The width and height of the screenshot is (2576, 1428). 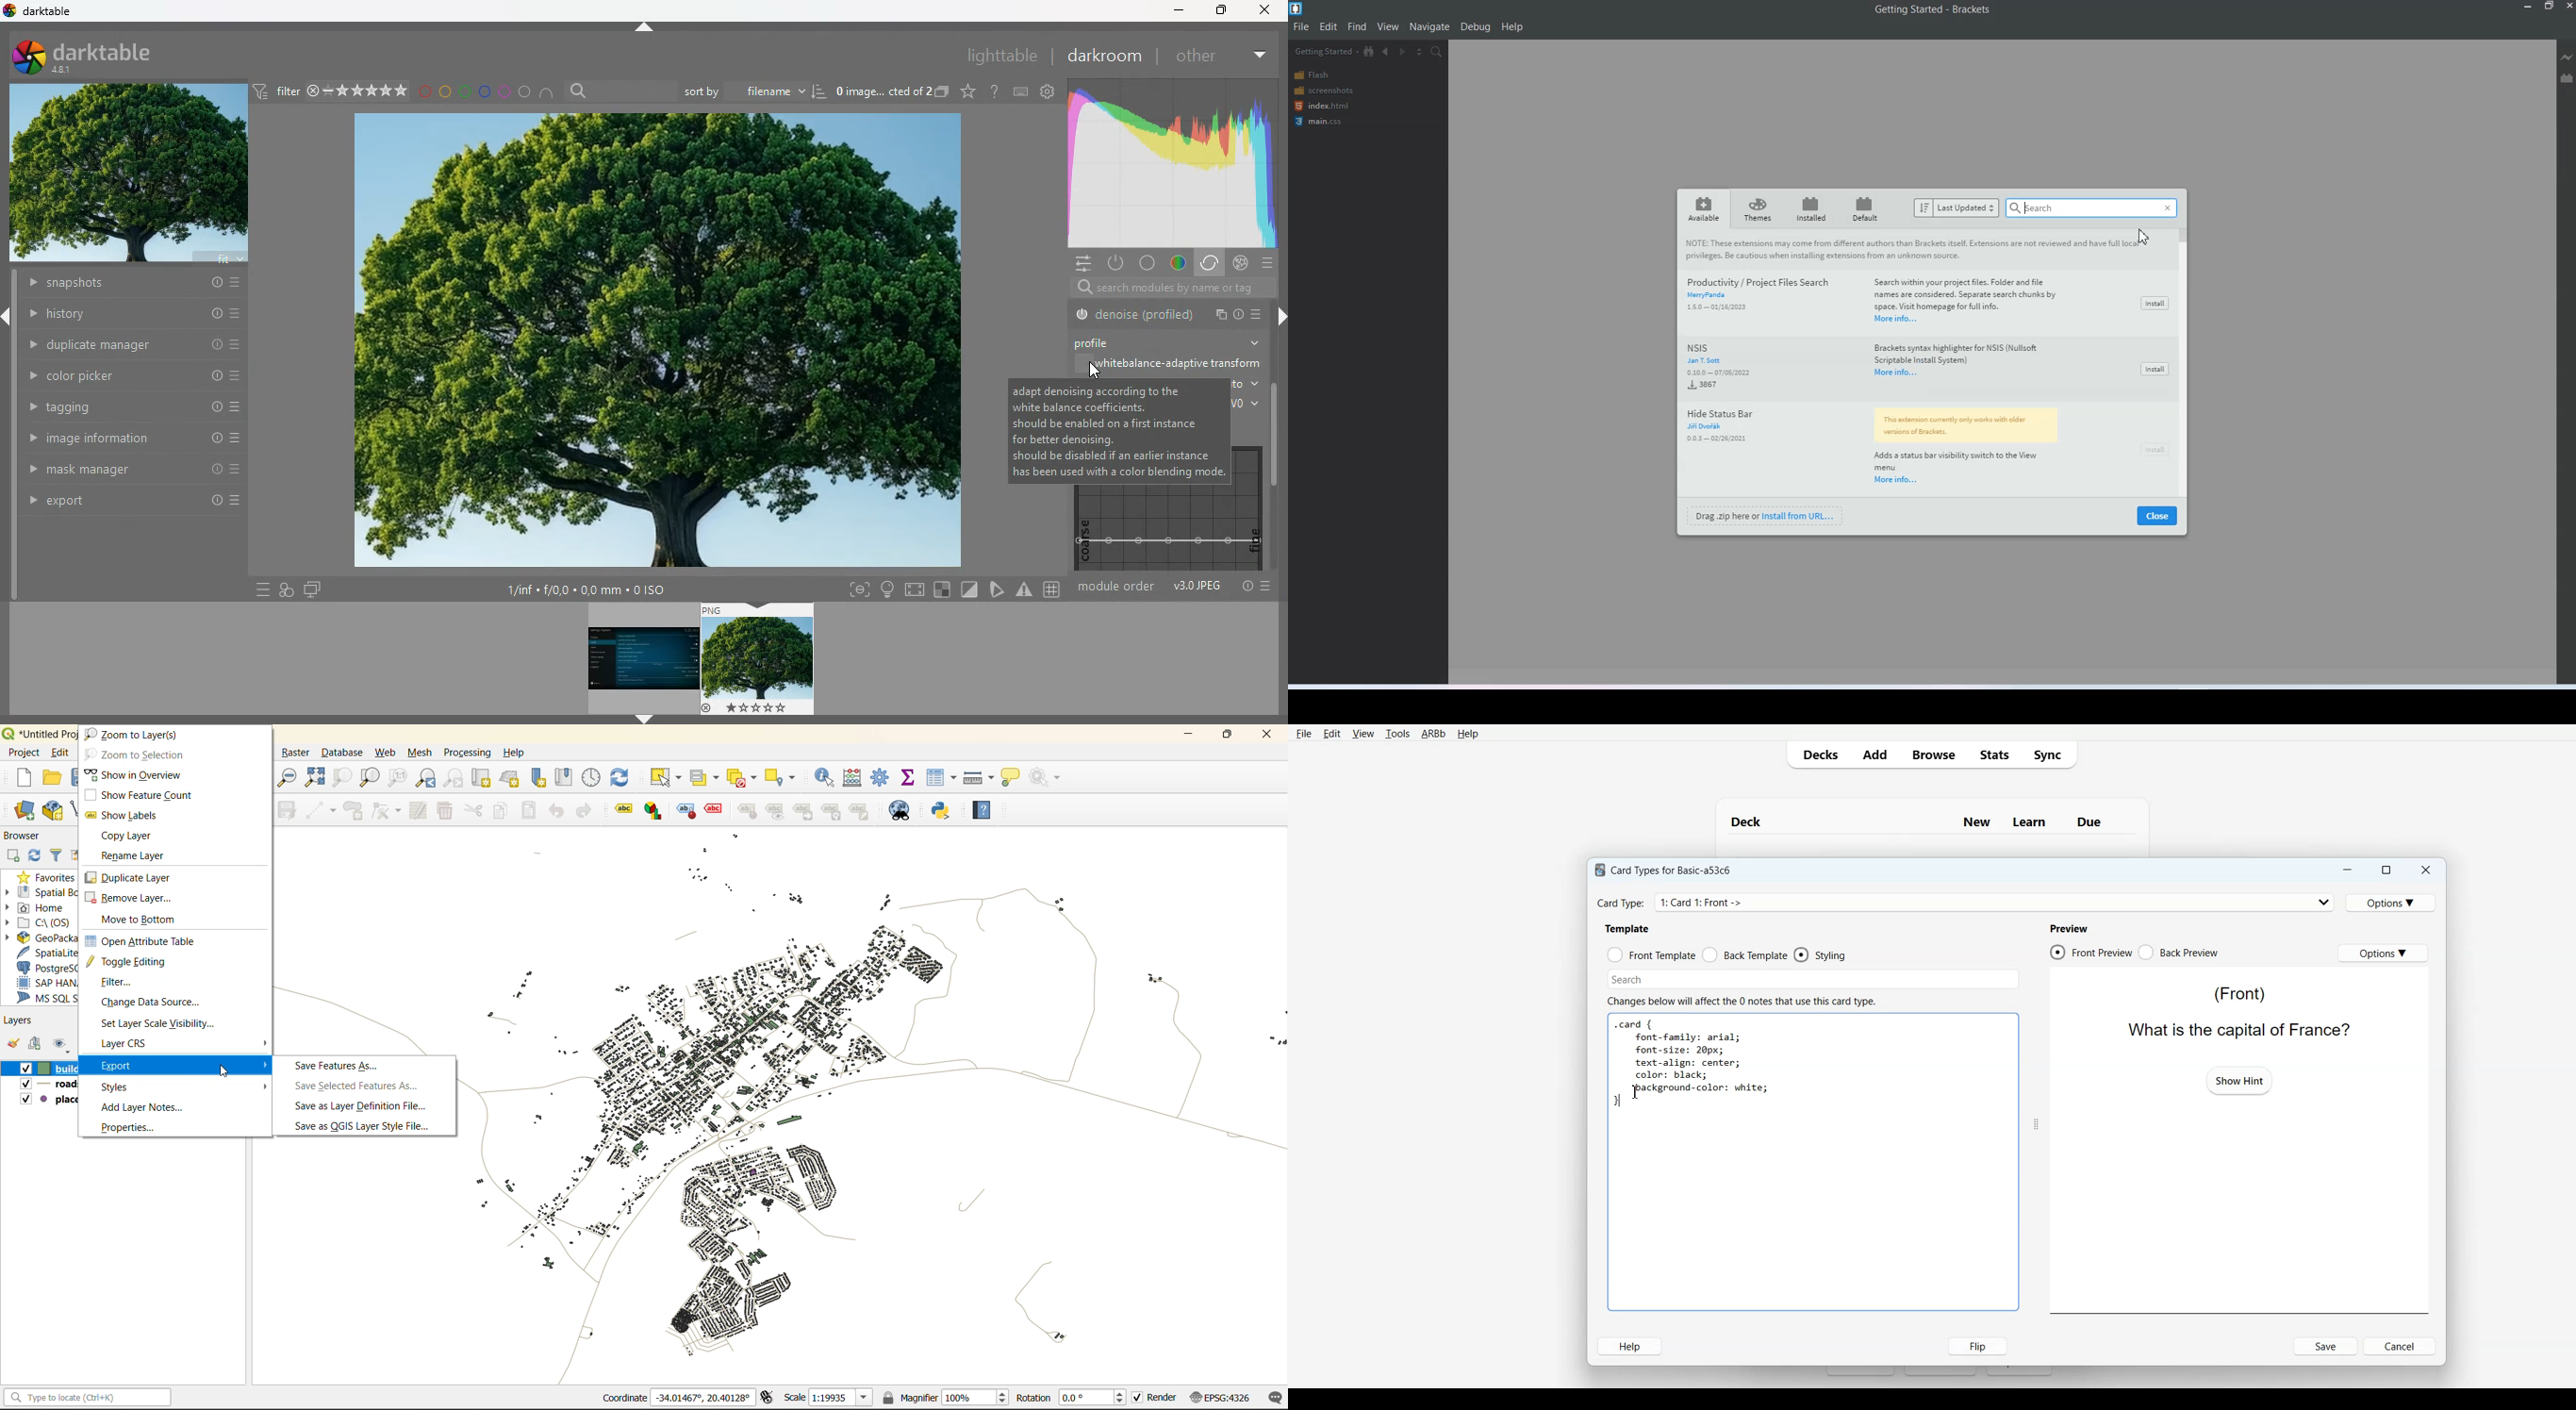 What do you see at coordinates (1118, 589) in the screenshot?
I see `module order` at bounding box center [1118, 589].